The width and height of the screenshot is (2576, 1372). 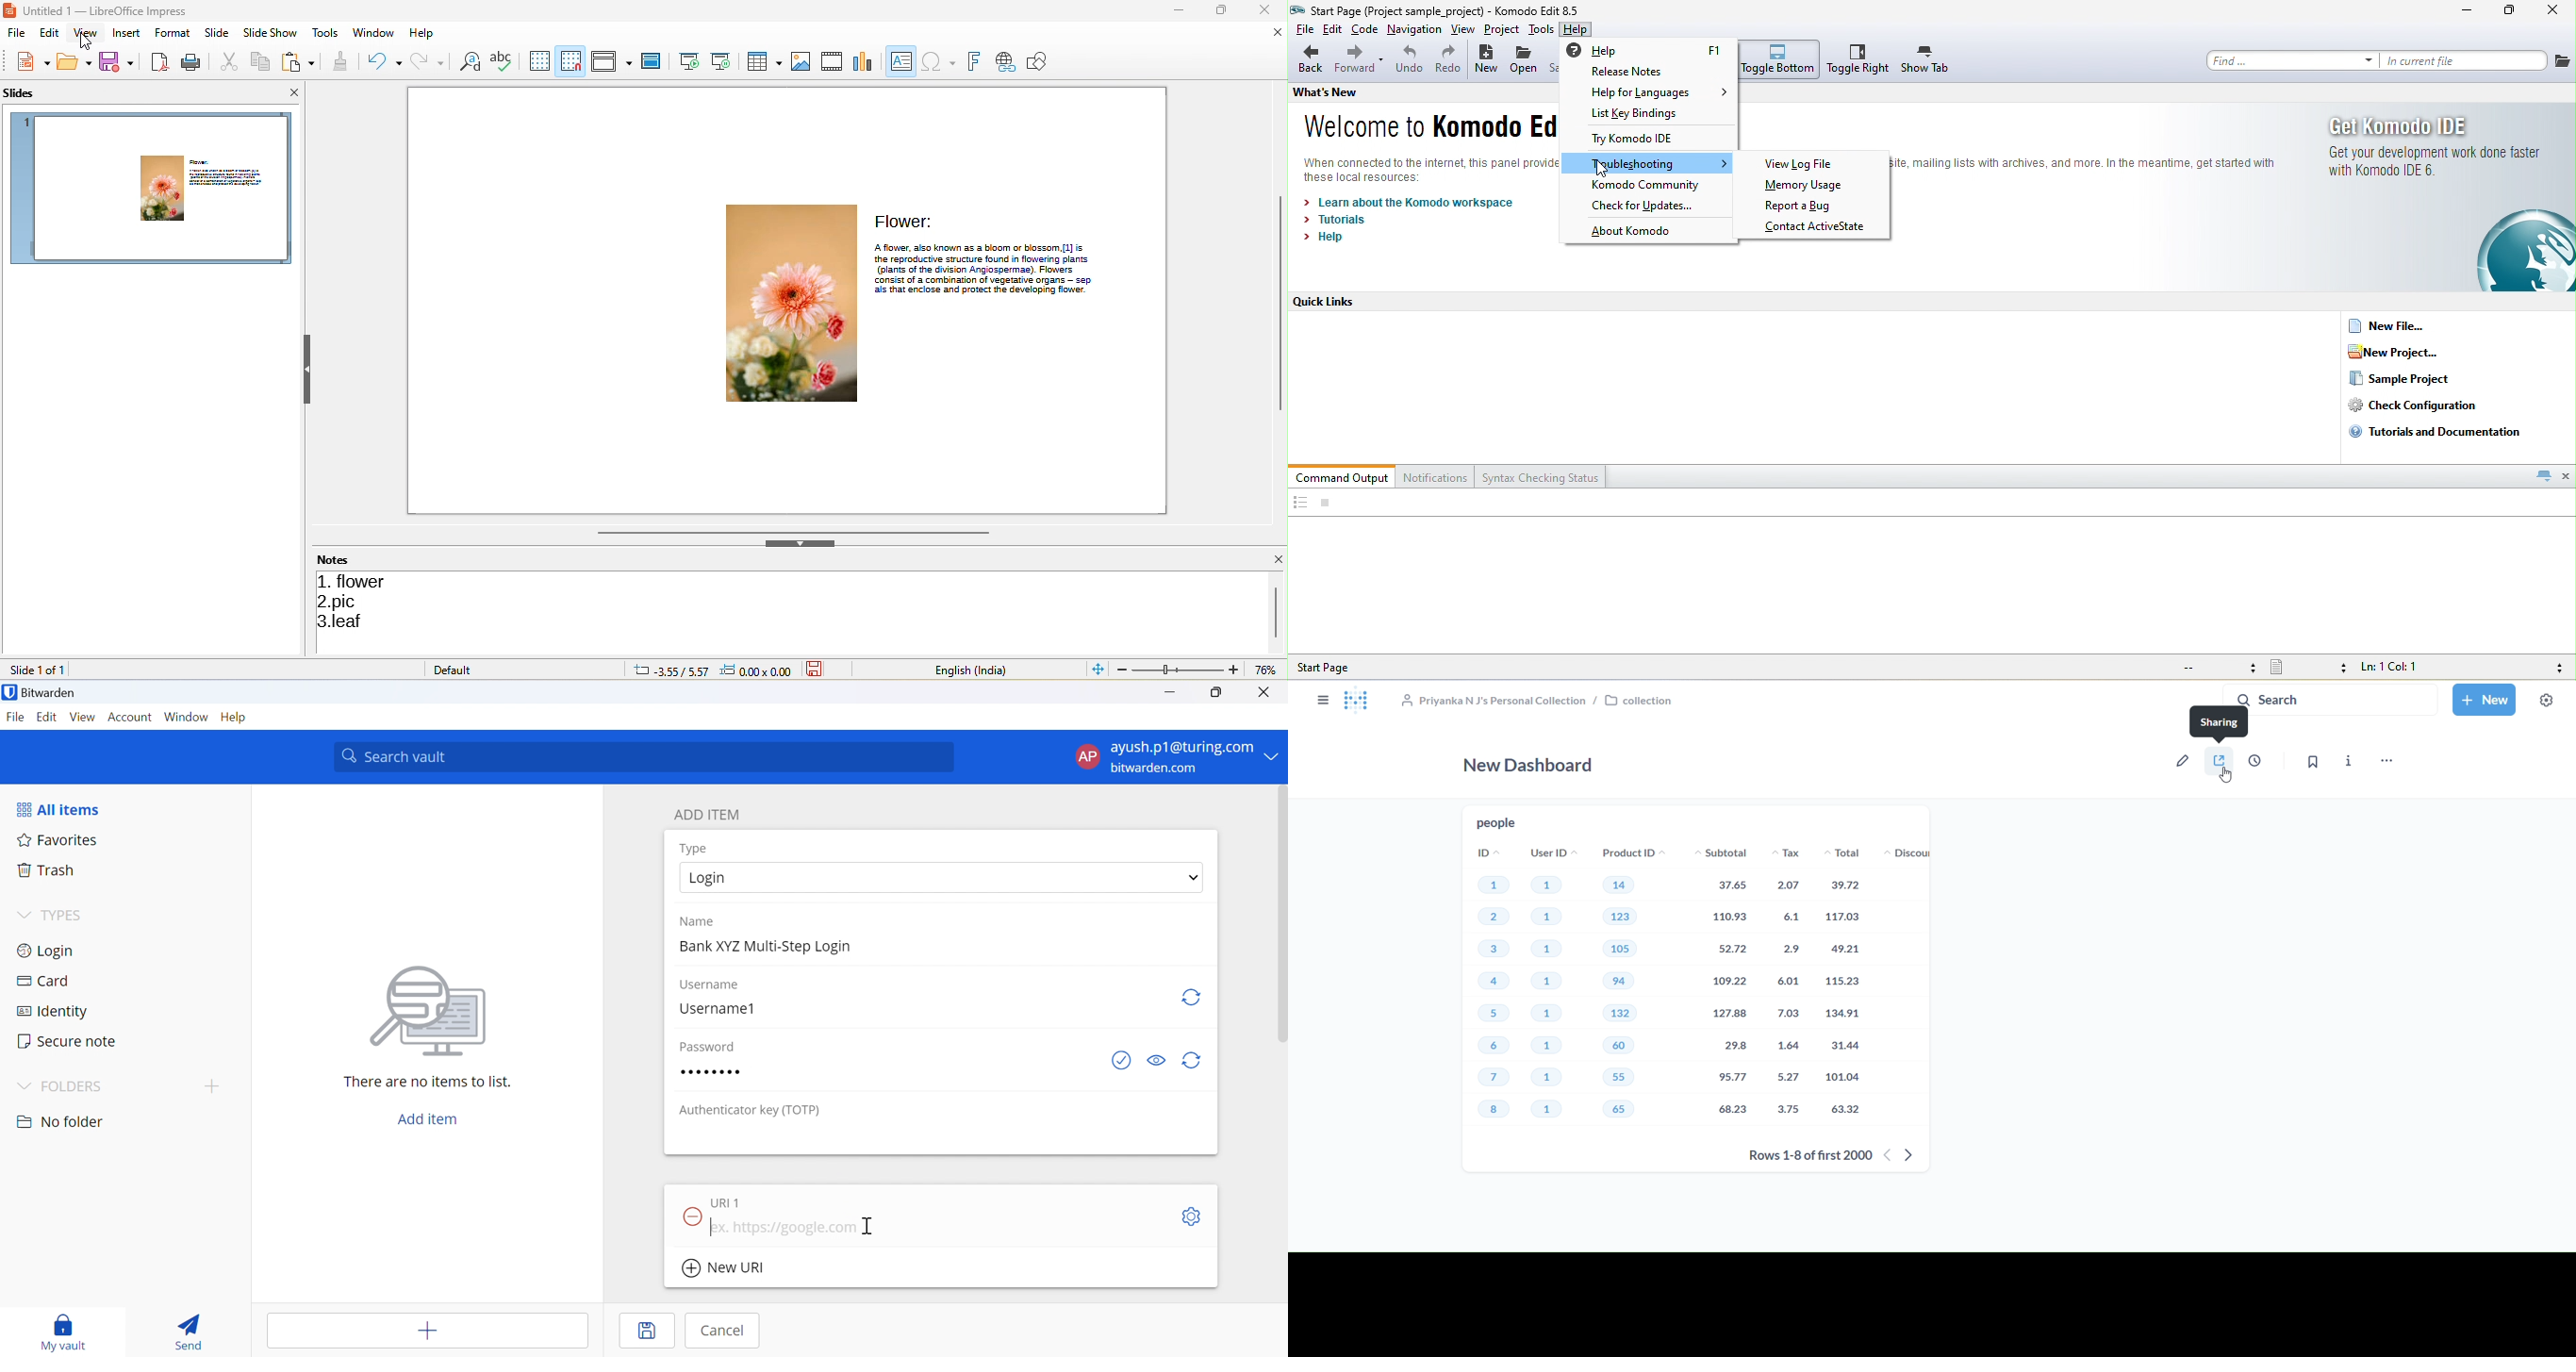 I want to click on start from current slide, so click(x=721, y=61).